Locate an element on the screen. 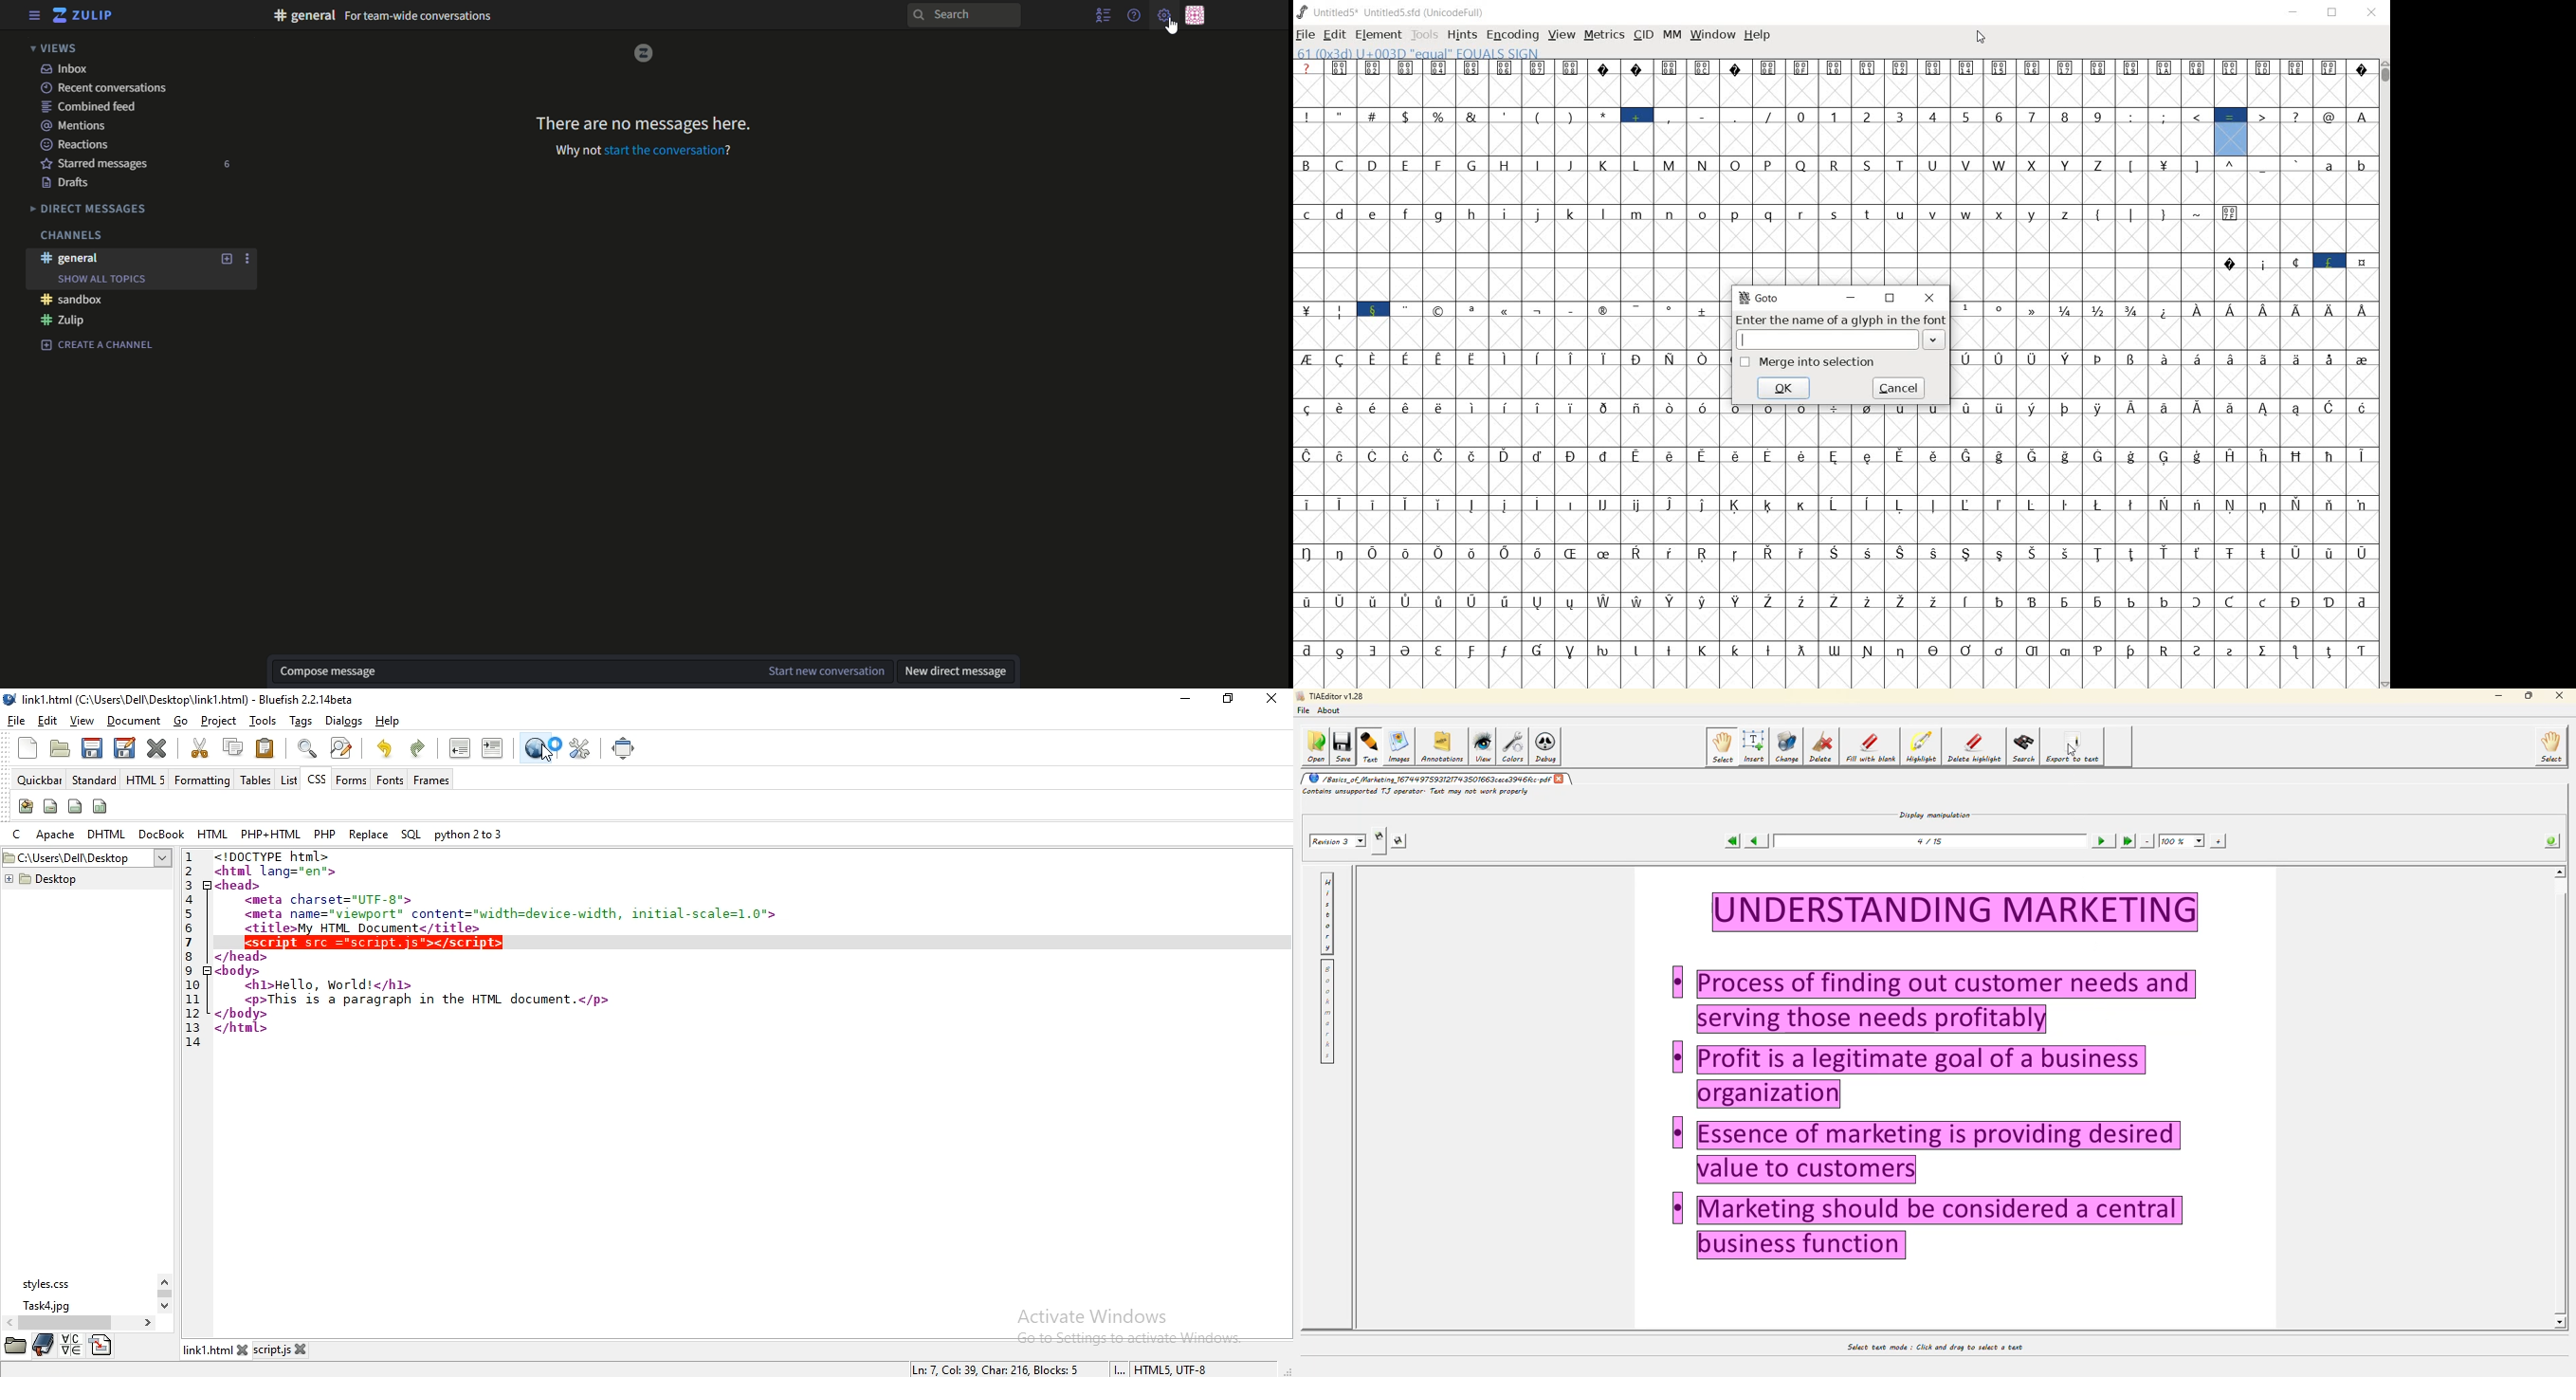 This screenshot has height=1400, width=2576. list is located at coordinates (287, 779).